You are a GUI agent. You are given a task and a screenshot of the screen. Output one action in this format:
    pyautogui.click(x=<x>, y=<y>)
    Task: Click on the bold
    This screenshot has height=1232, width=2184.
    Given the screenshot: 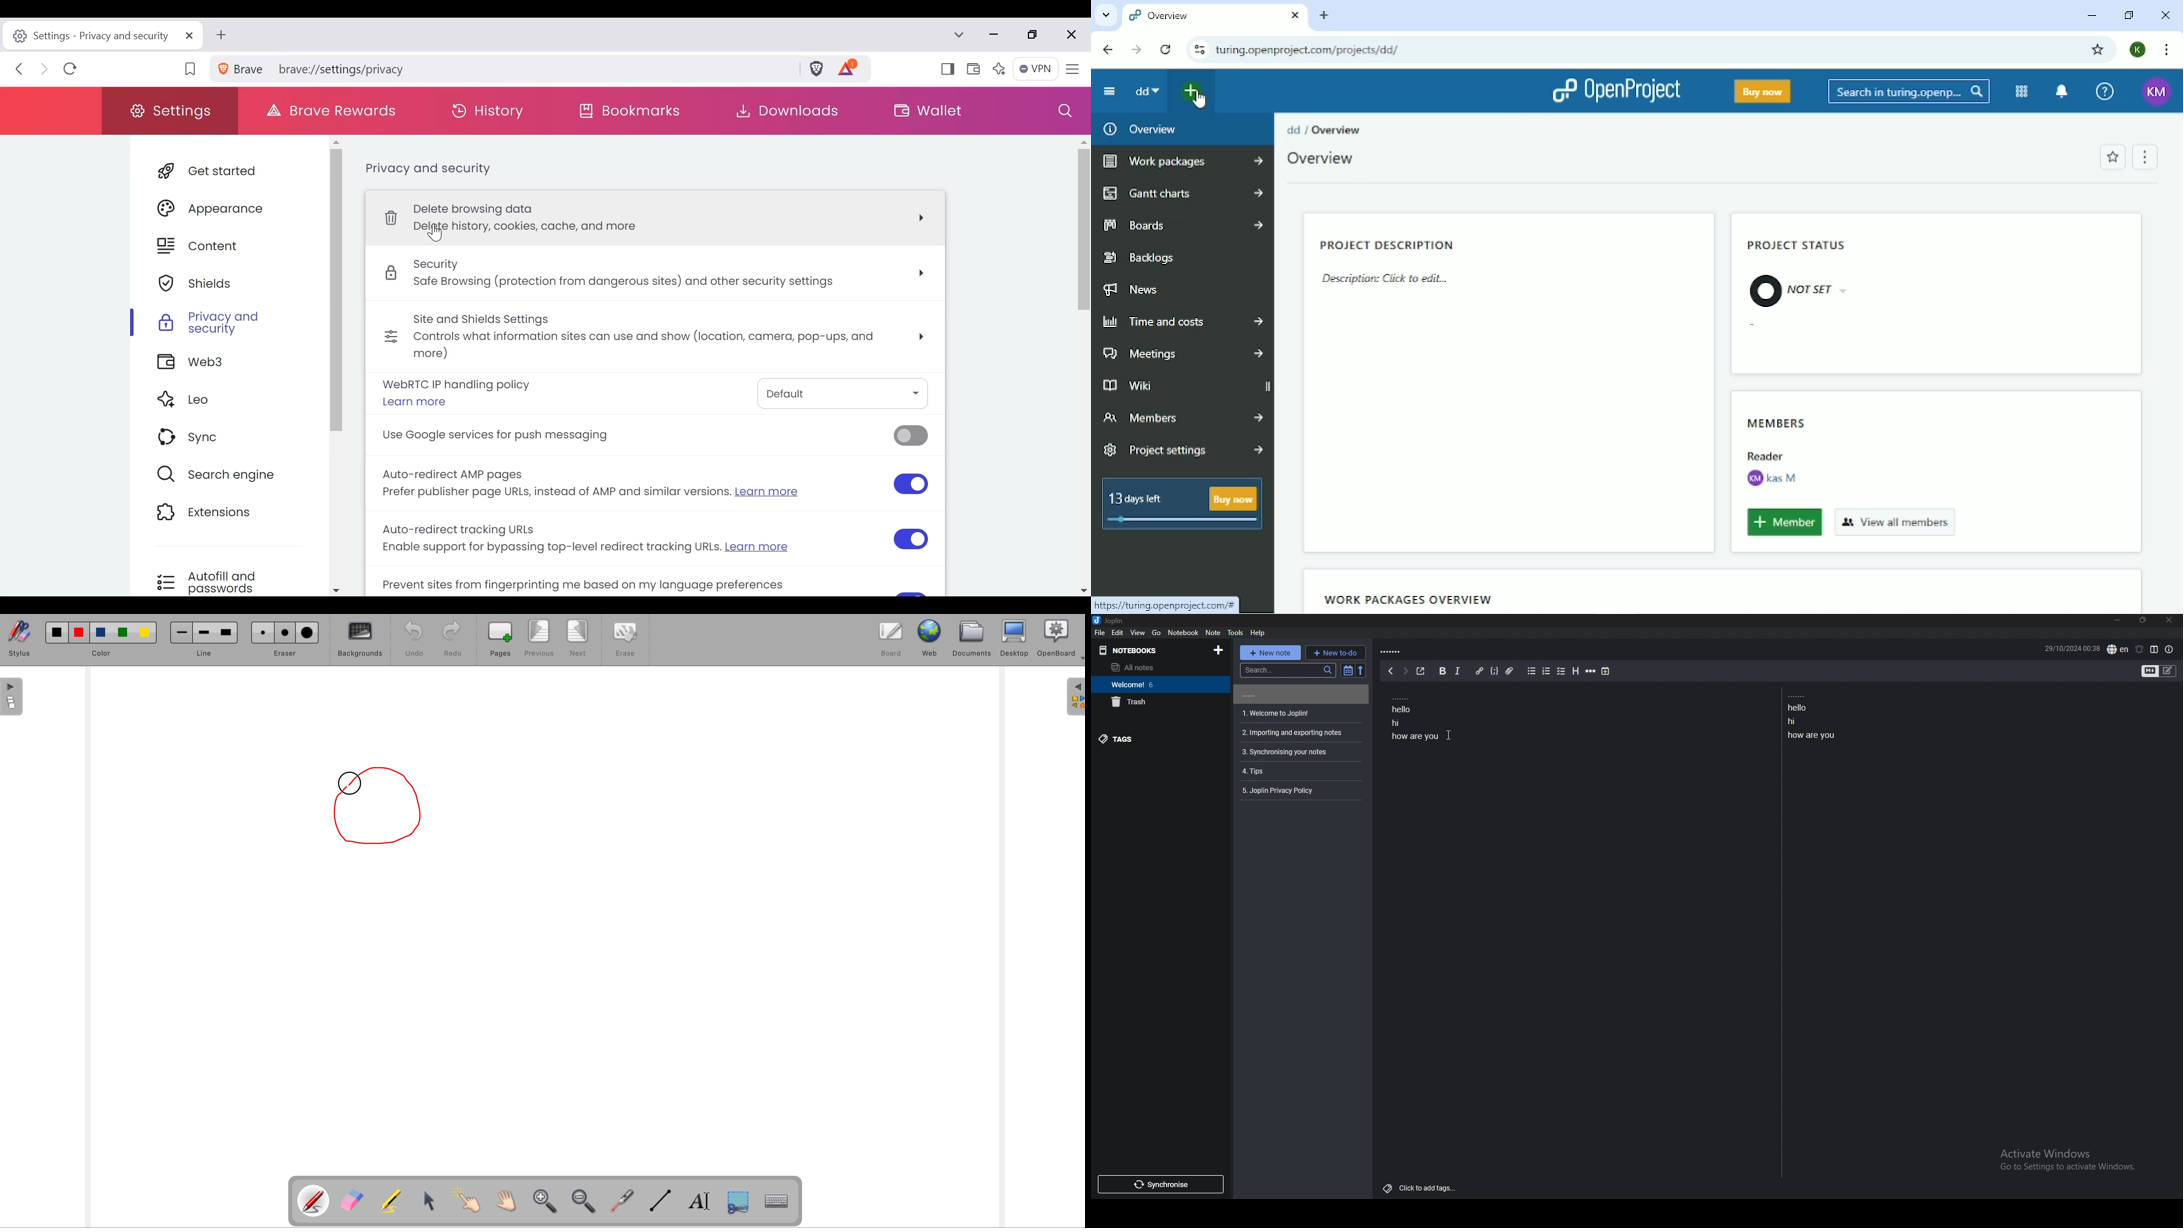 What is the action you would take?
    pyautogui.click(x=1442, y=671)
    